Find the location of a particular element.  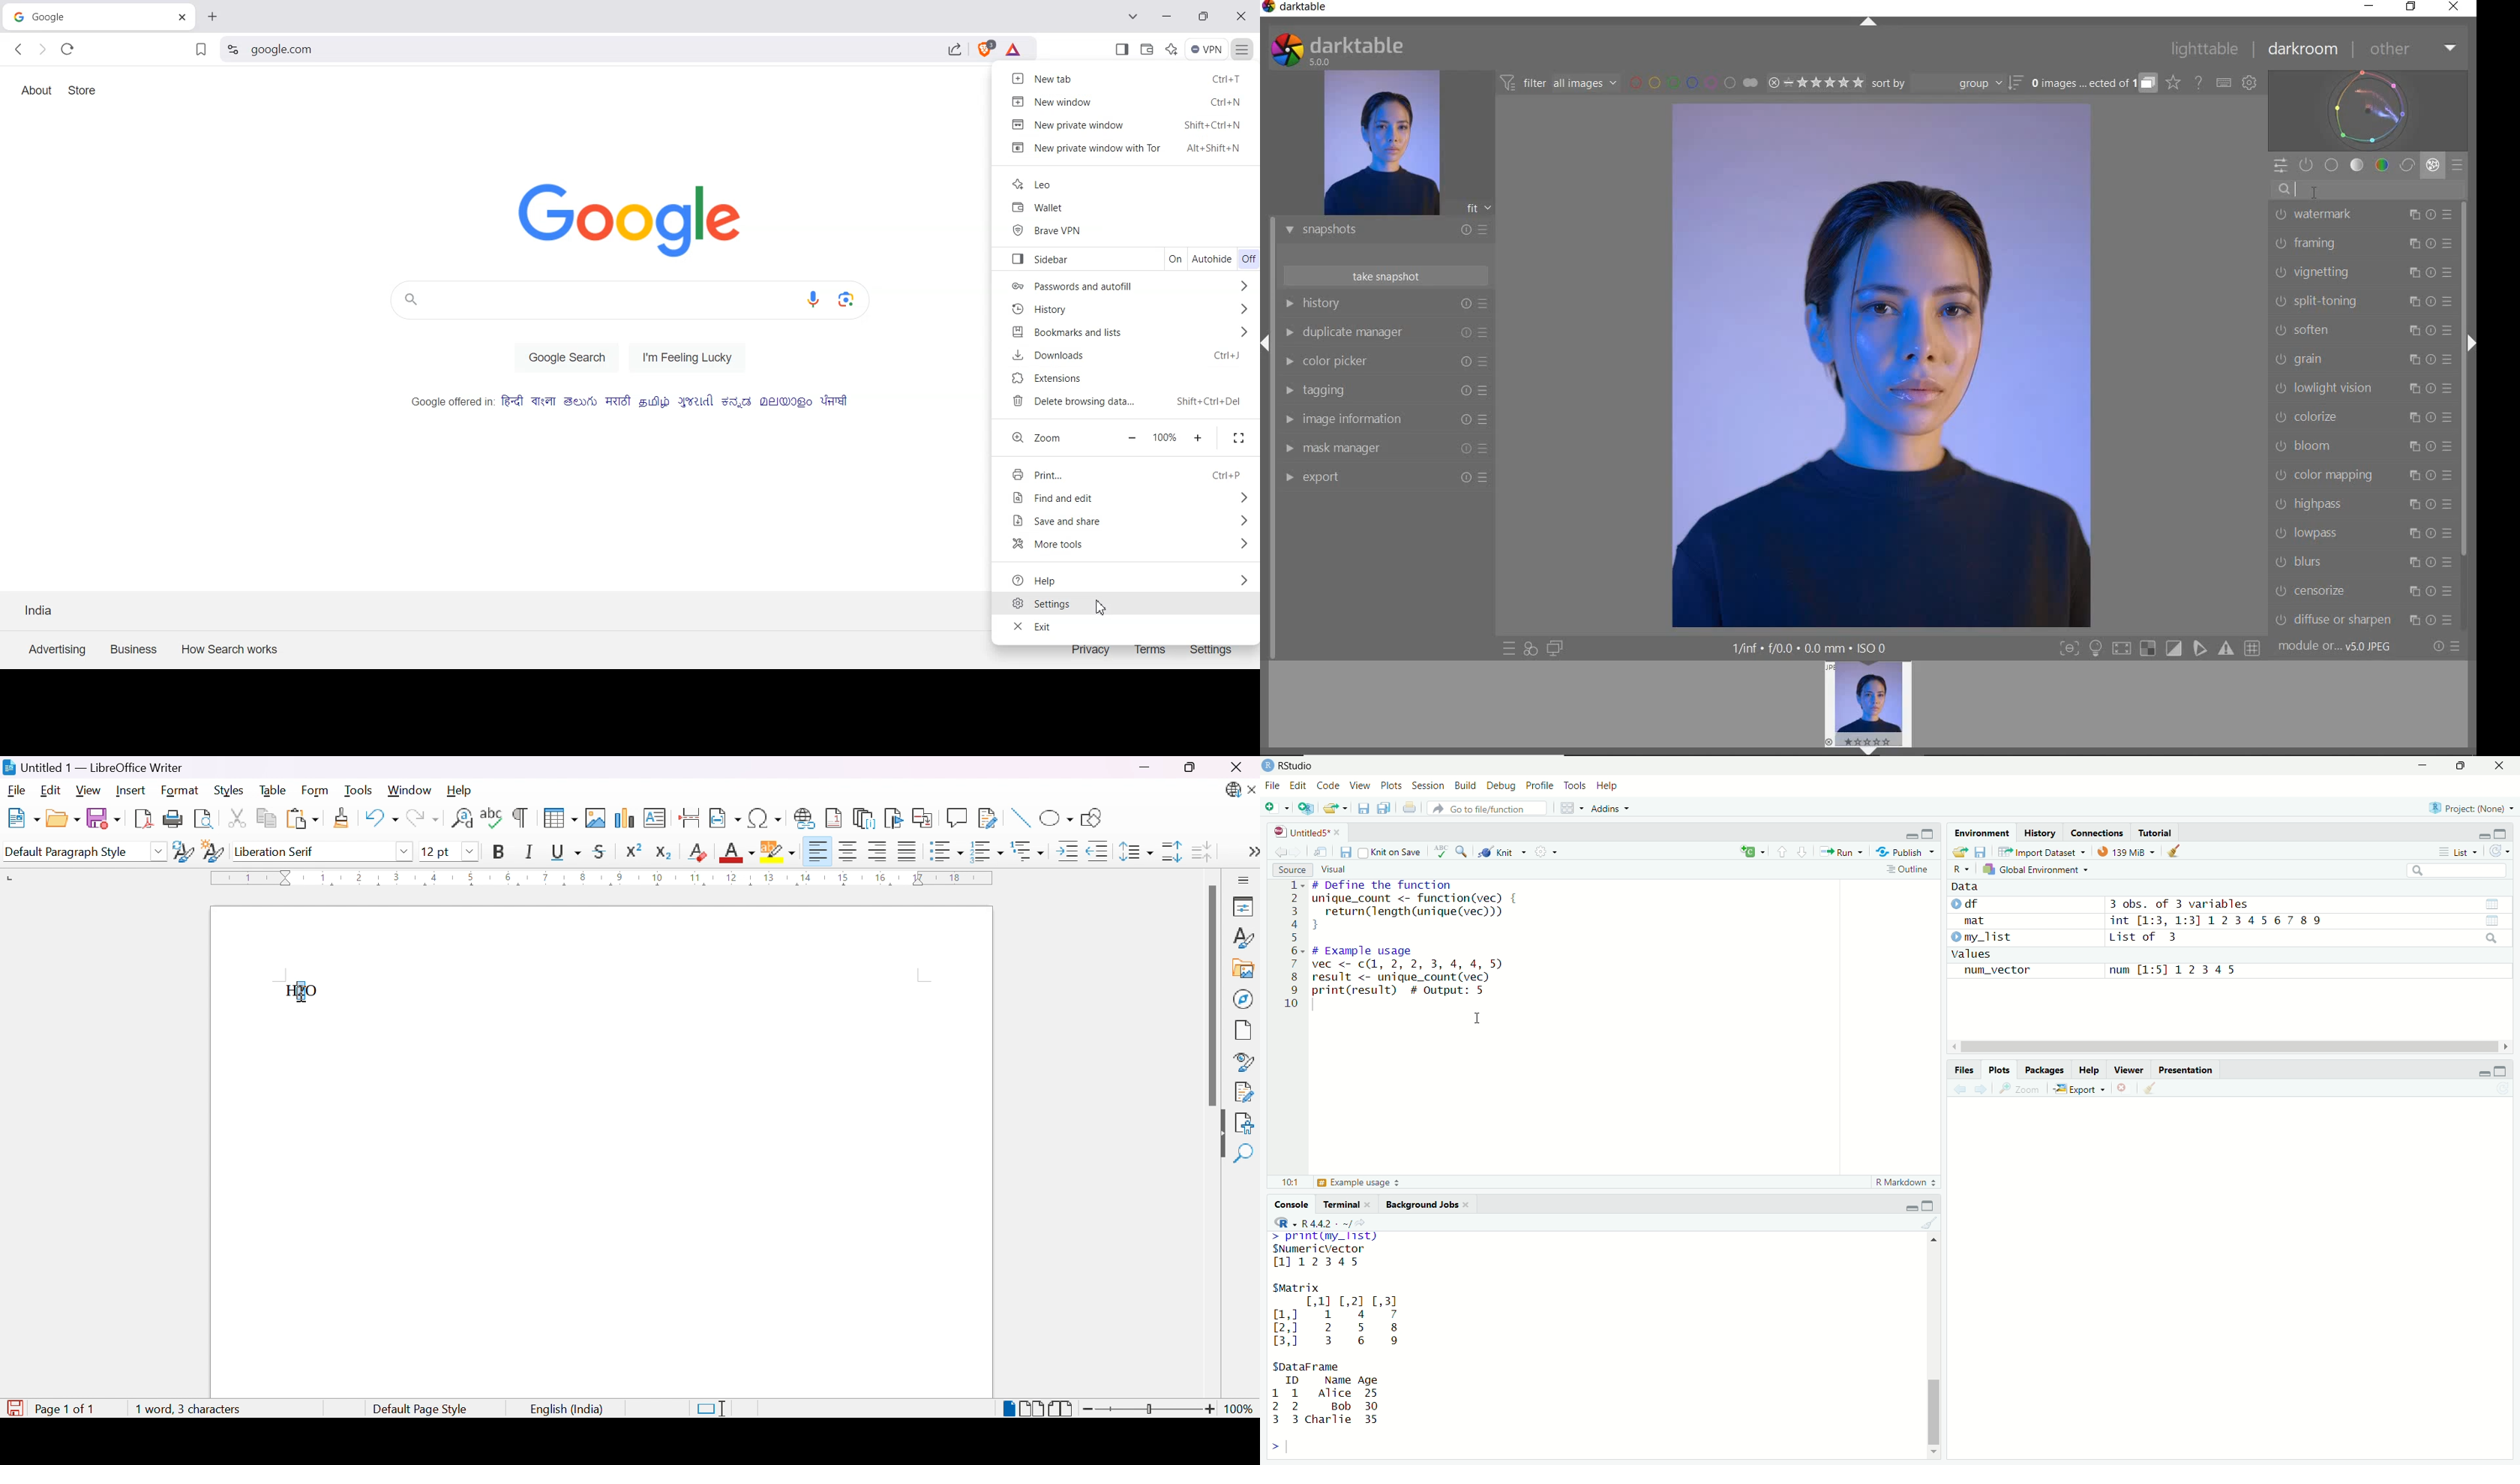

Environment is located at coordinates (1983, 834).